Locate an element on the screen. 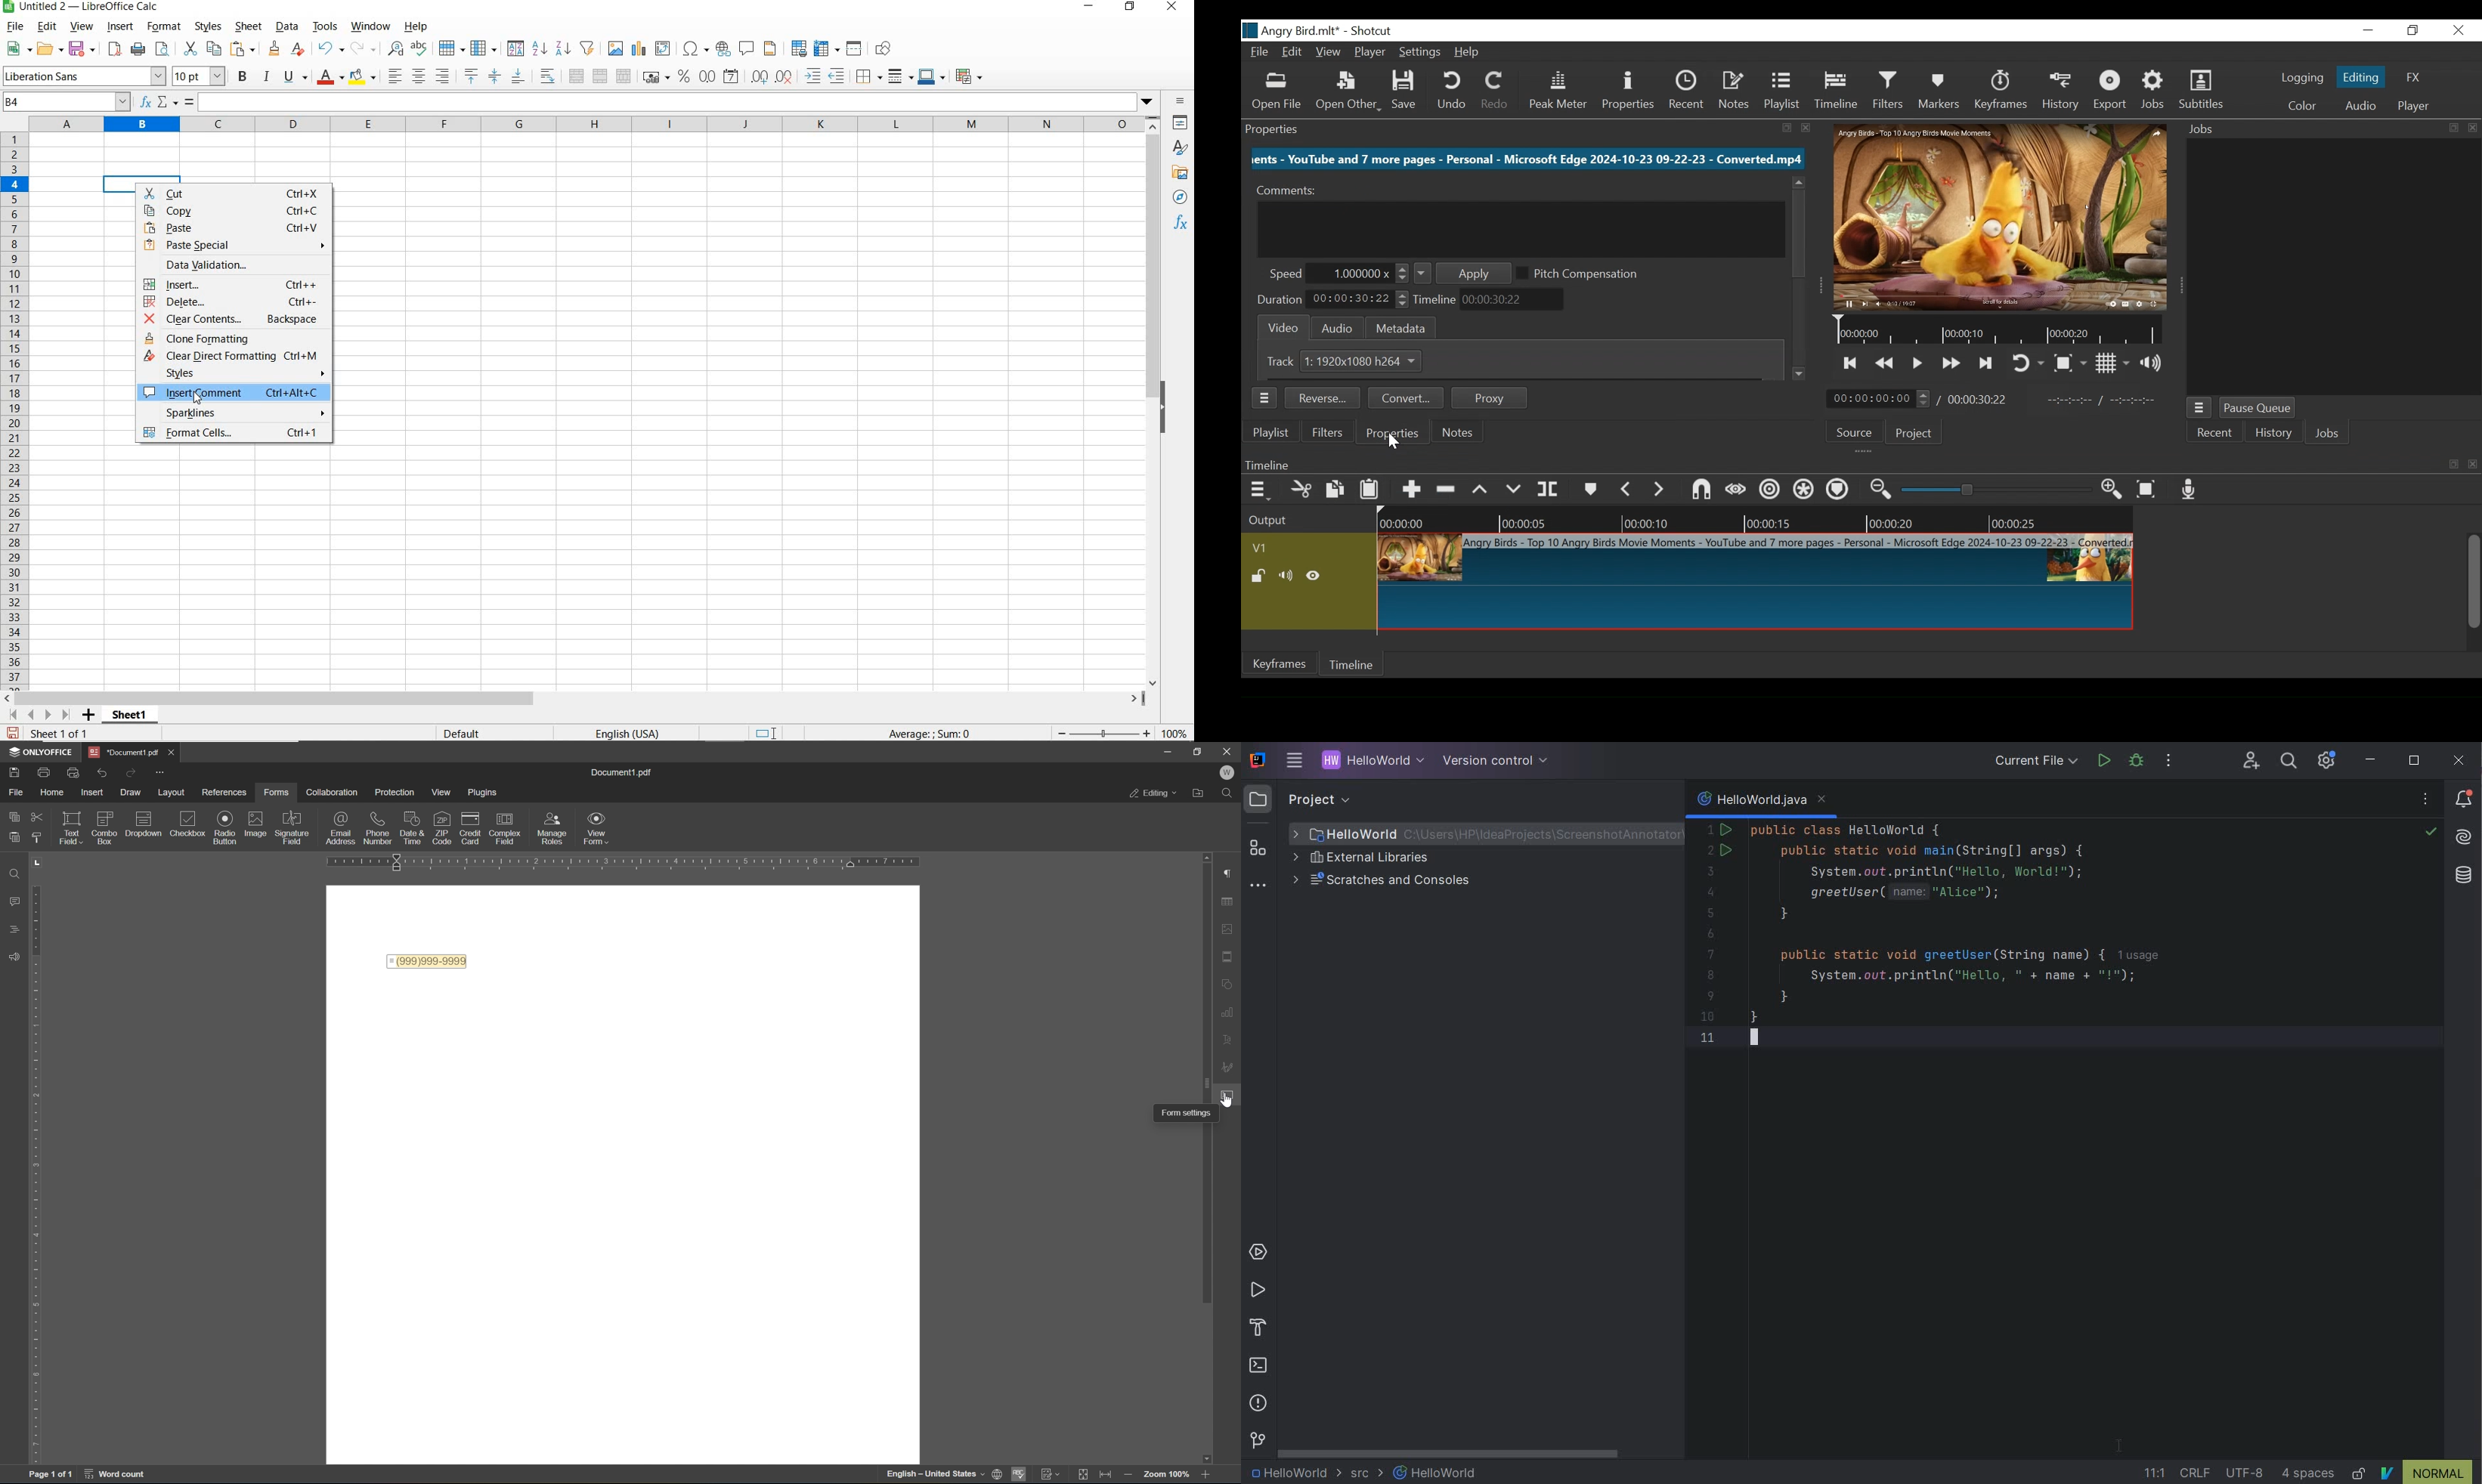 The width and height of the screenshot is (2492, 1484). insert special charaacters is located at coordinates (695, 48).